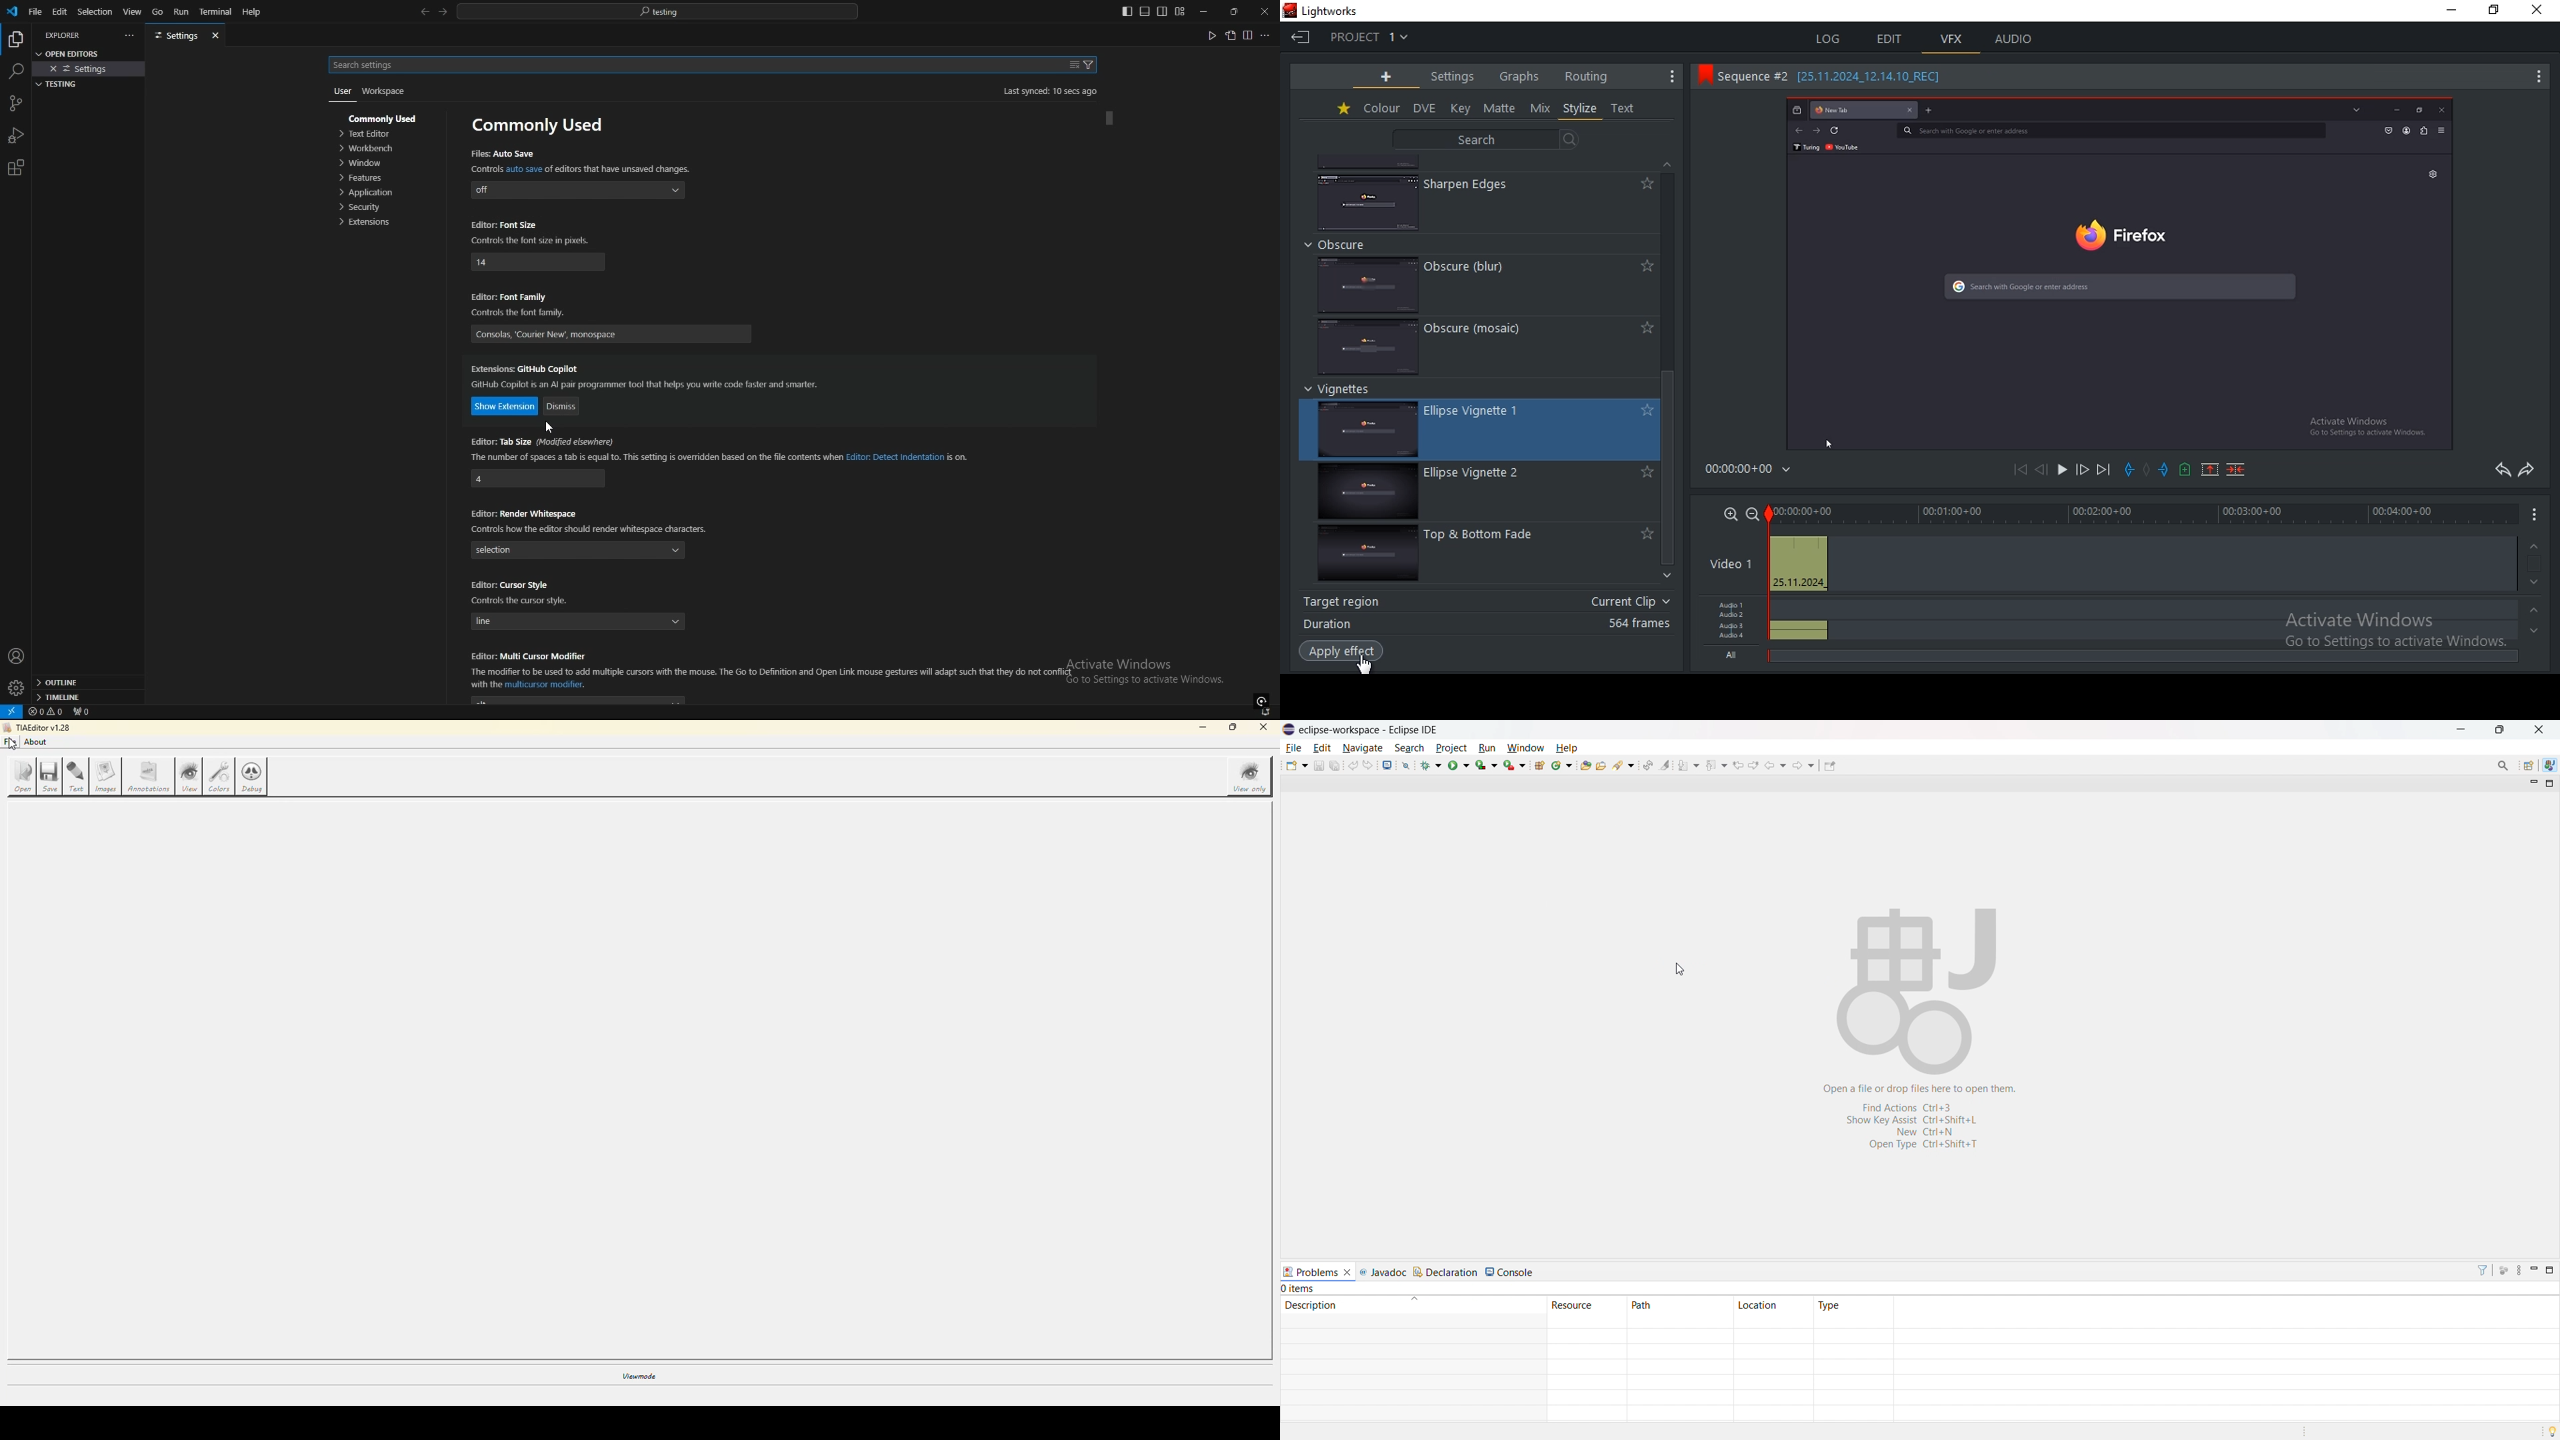 Image resolution: width=2576 pixels, height=1456 pixels. I want to click on source control, so click(15, 103).